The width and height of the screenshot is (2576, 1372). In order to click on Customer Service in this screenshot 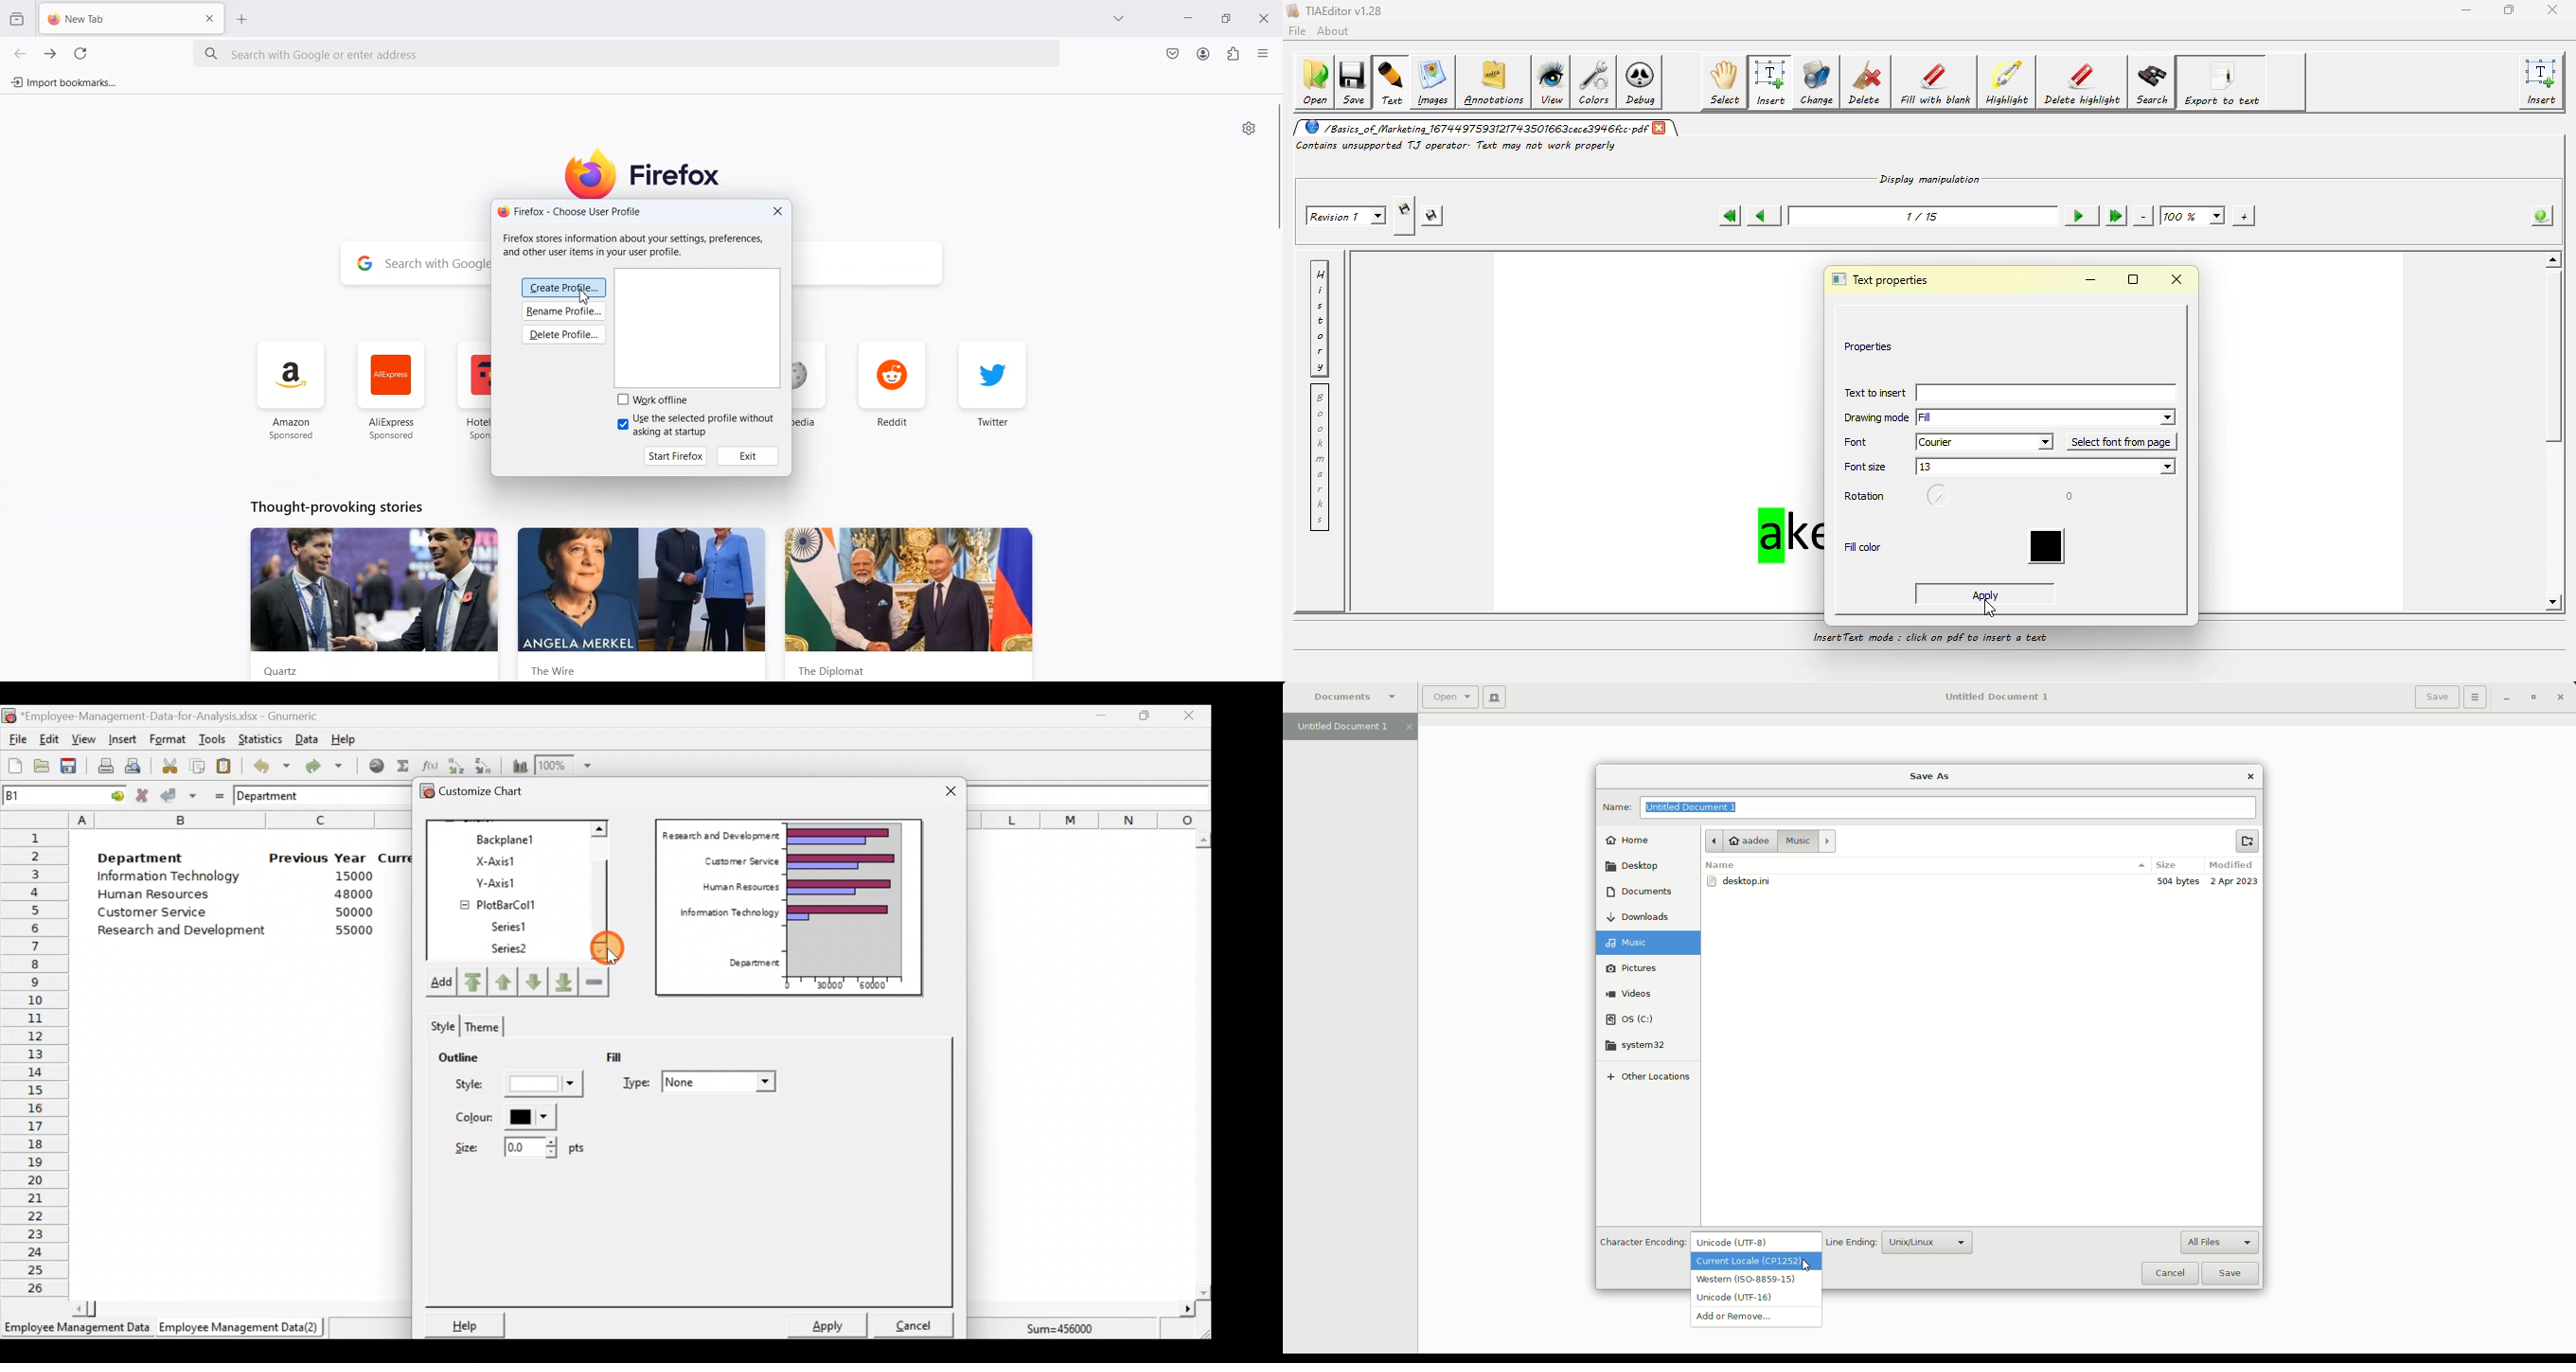, I will do `click(738, 859)`.